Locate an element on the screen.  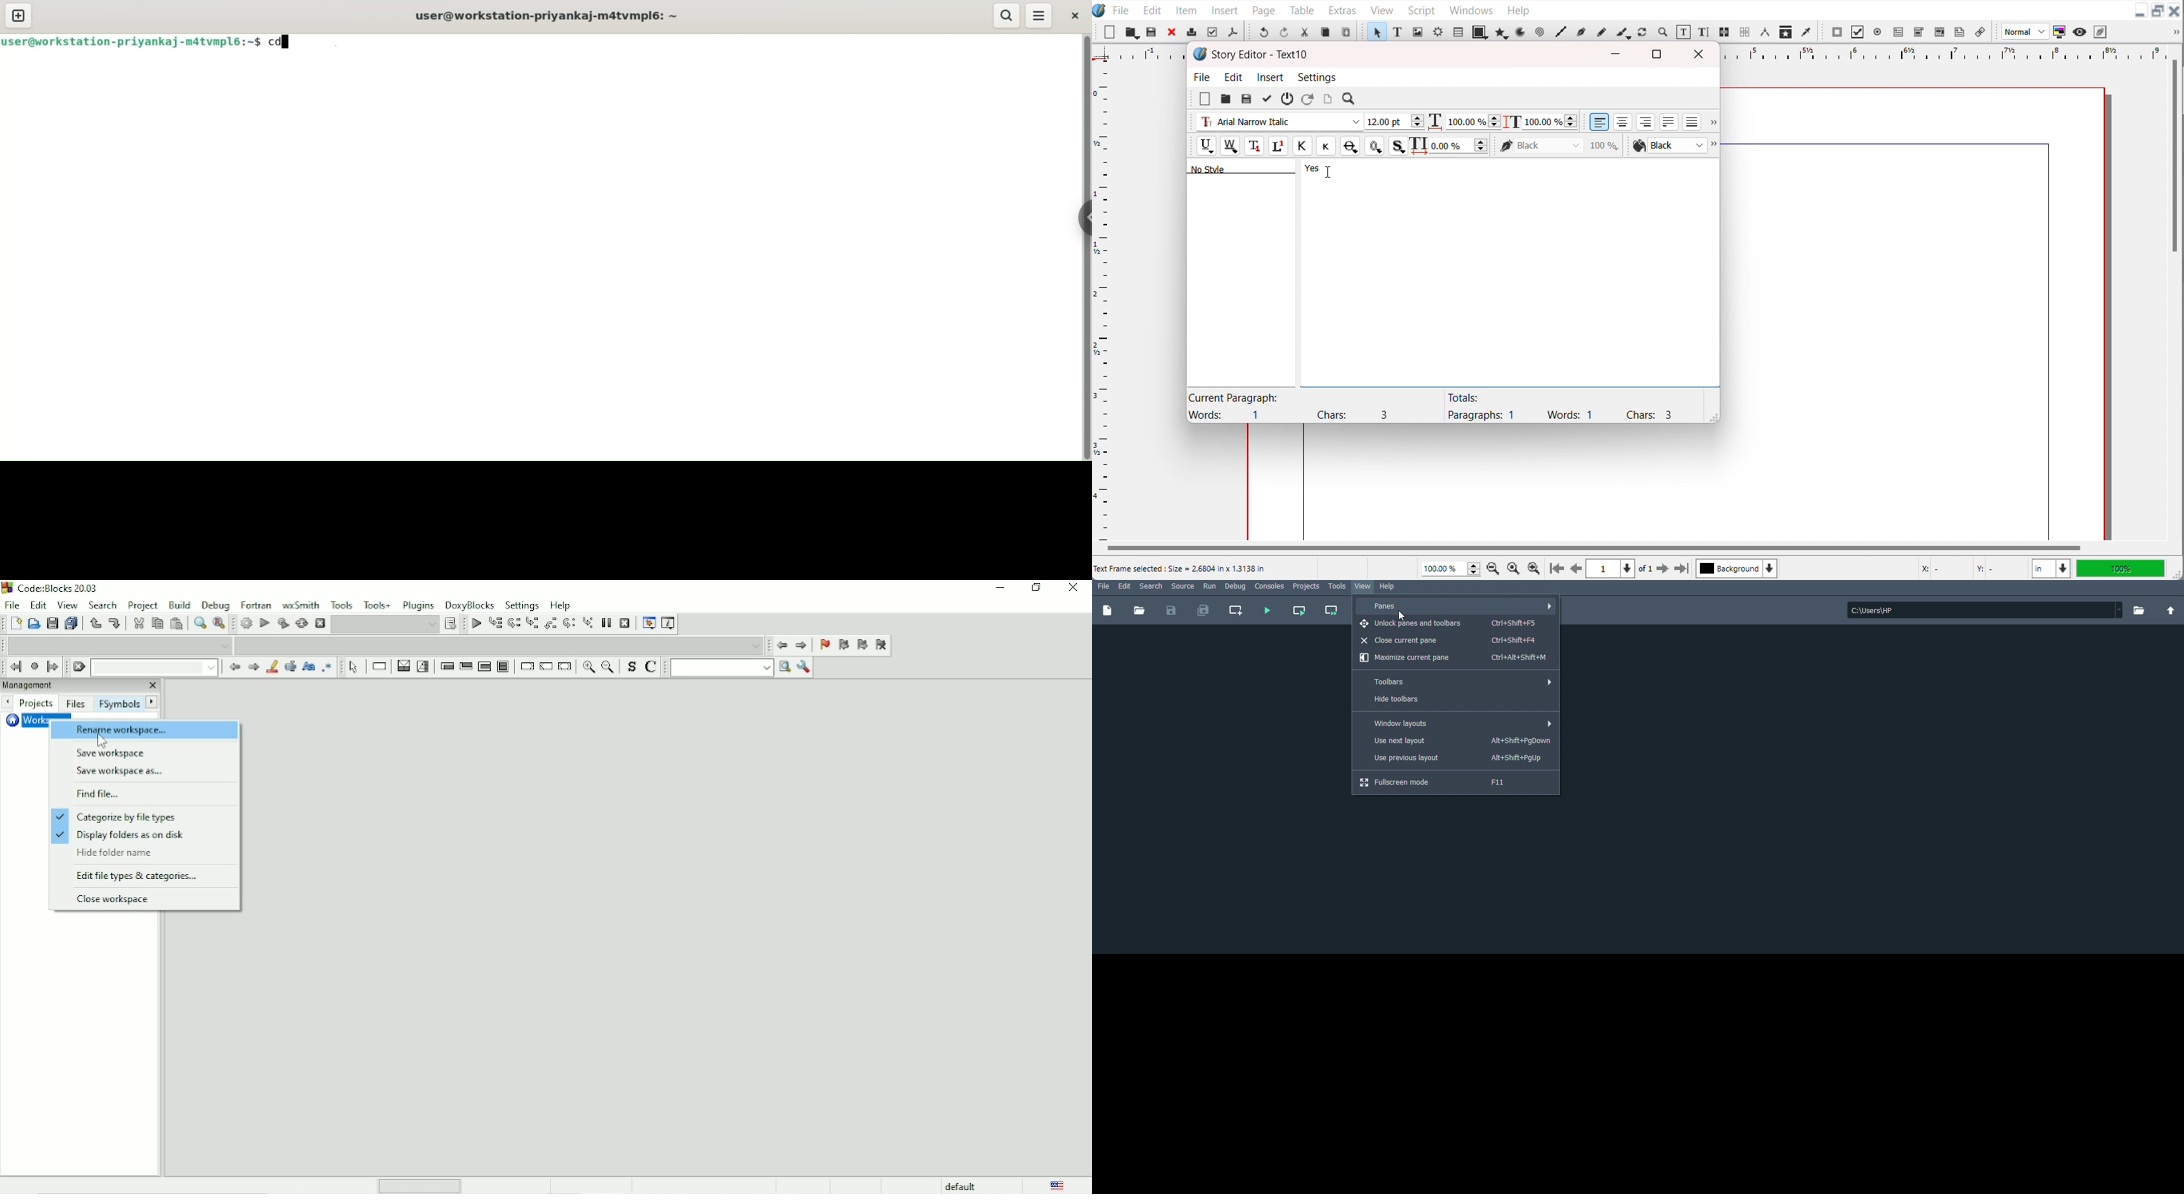
Browse a working directory is located at coordinates (2141, 611).